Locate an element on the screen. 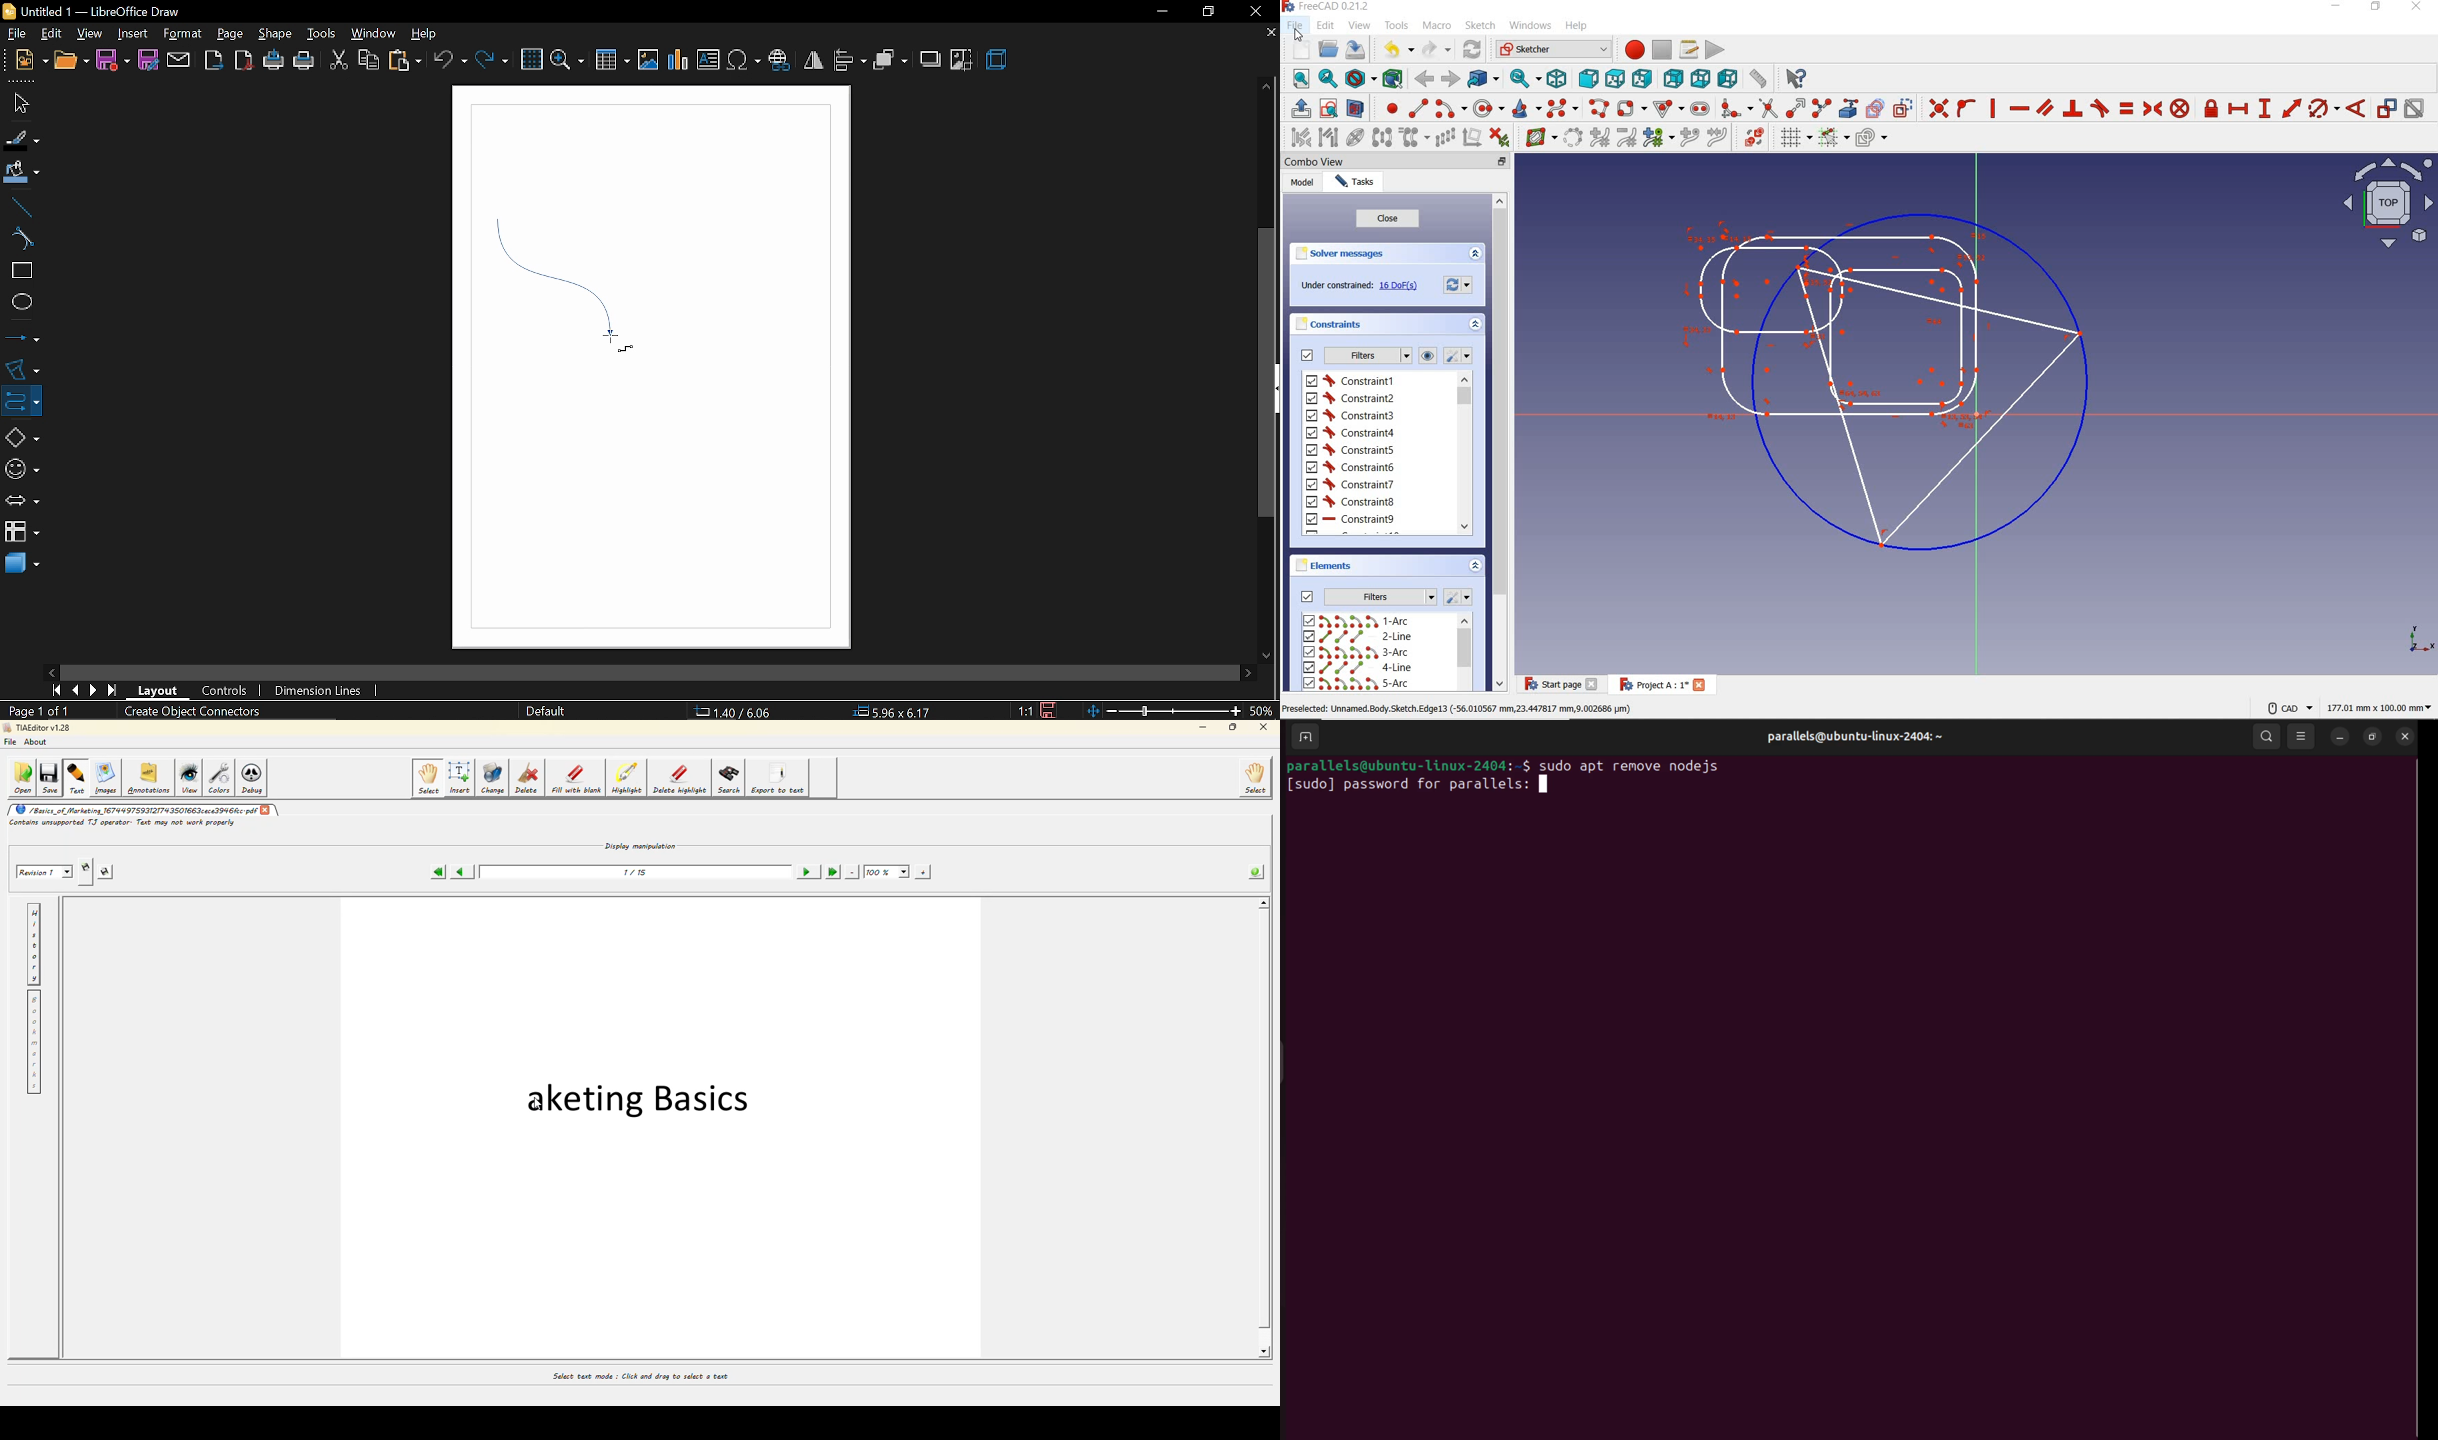 This screenshot has width=2464, height=1456. view options is located at coordinates (2301, 737).